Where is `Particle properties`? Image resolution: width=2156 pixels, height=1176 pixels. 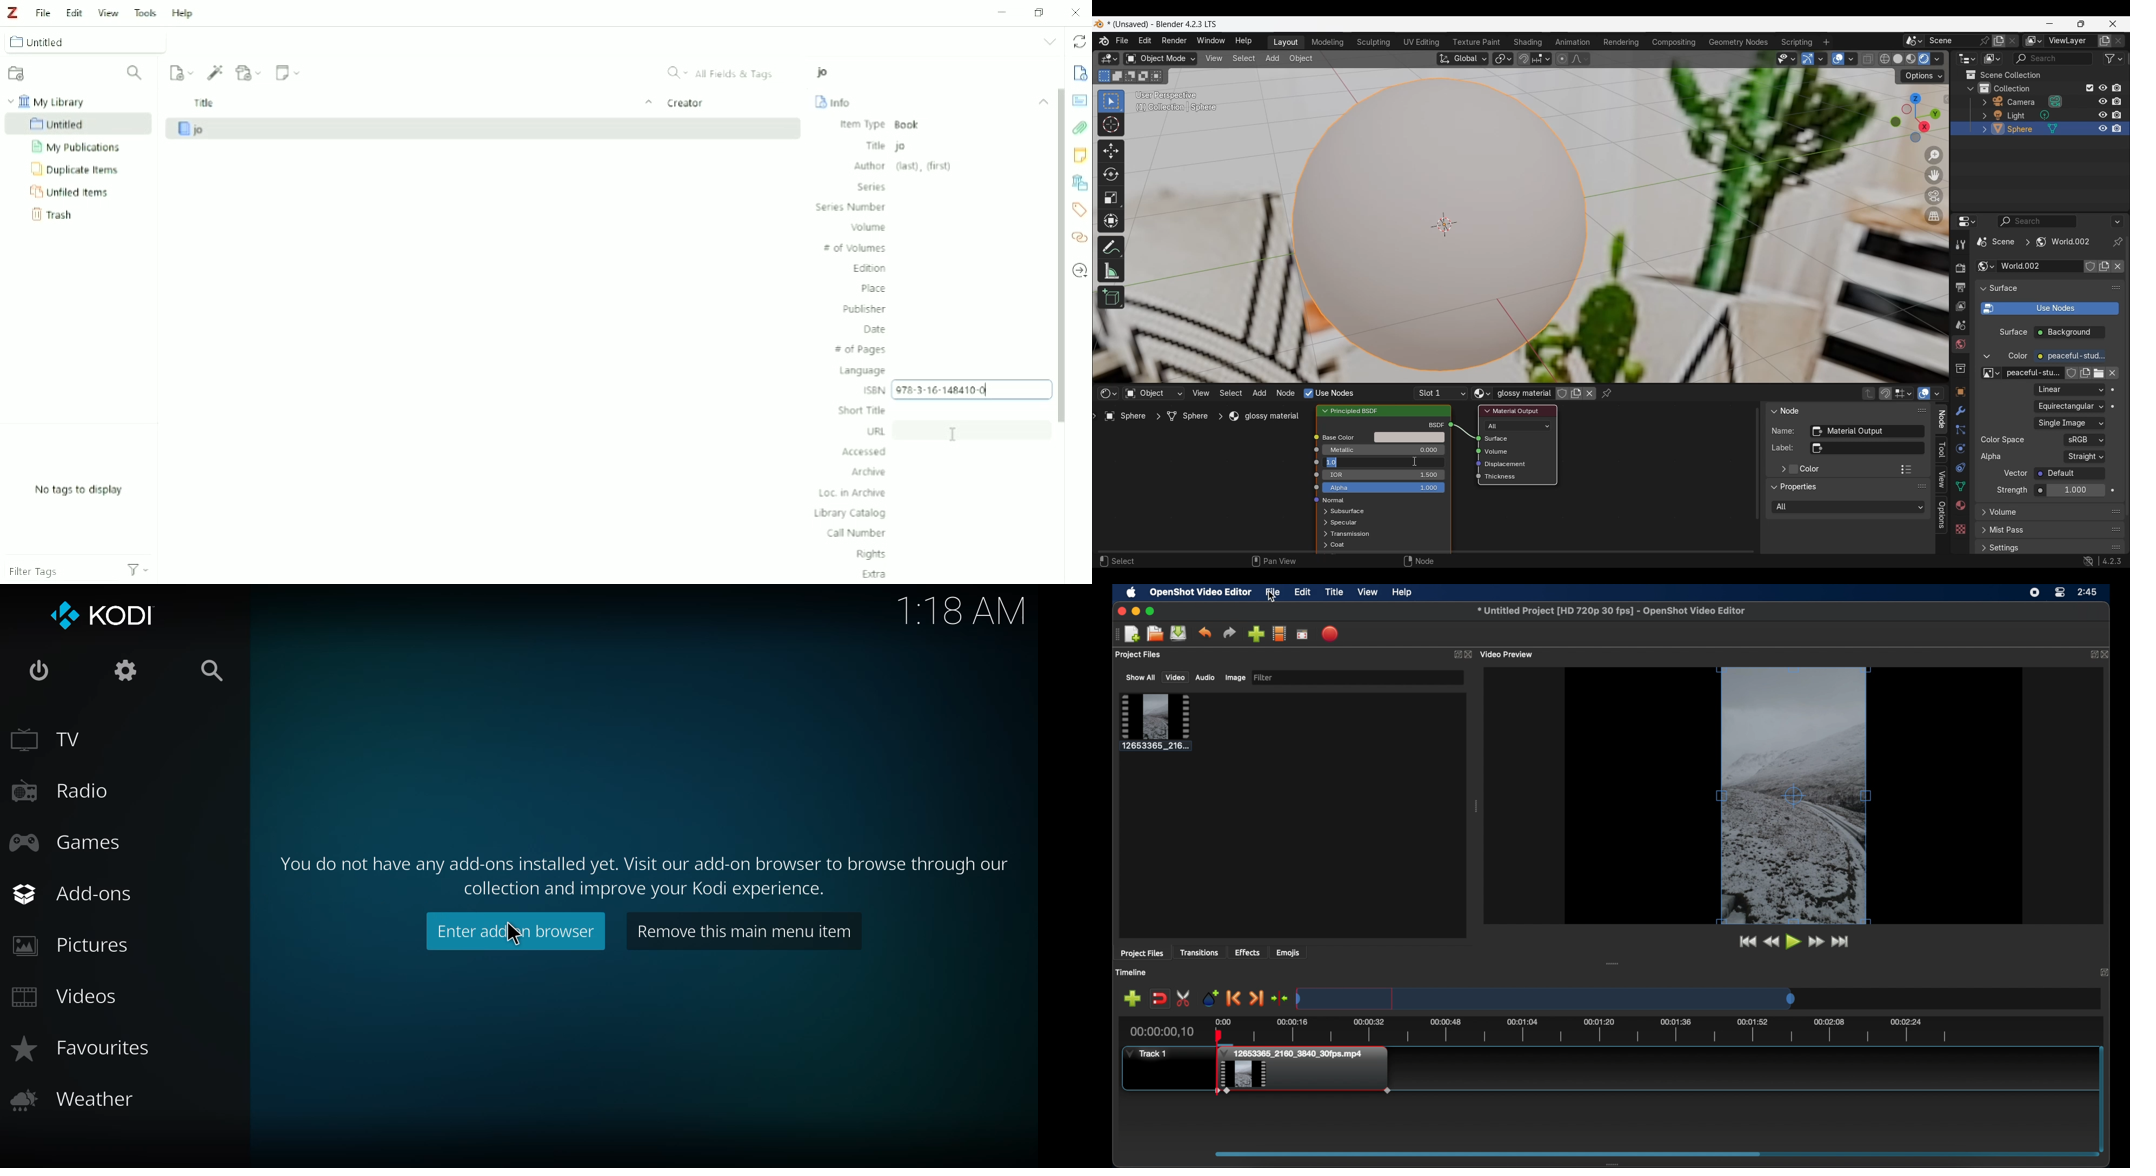
Particle properties is located at coordinates (1960, 430).